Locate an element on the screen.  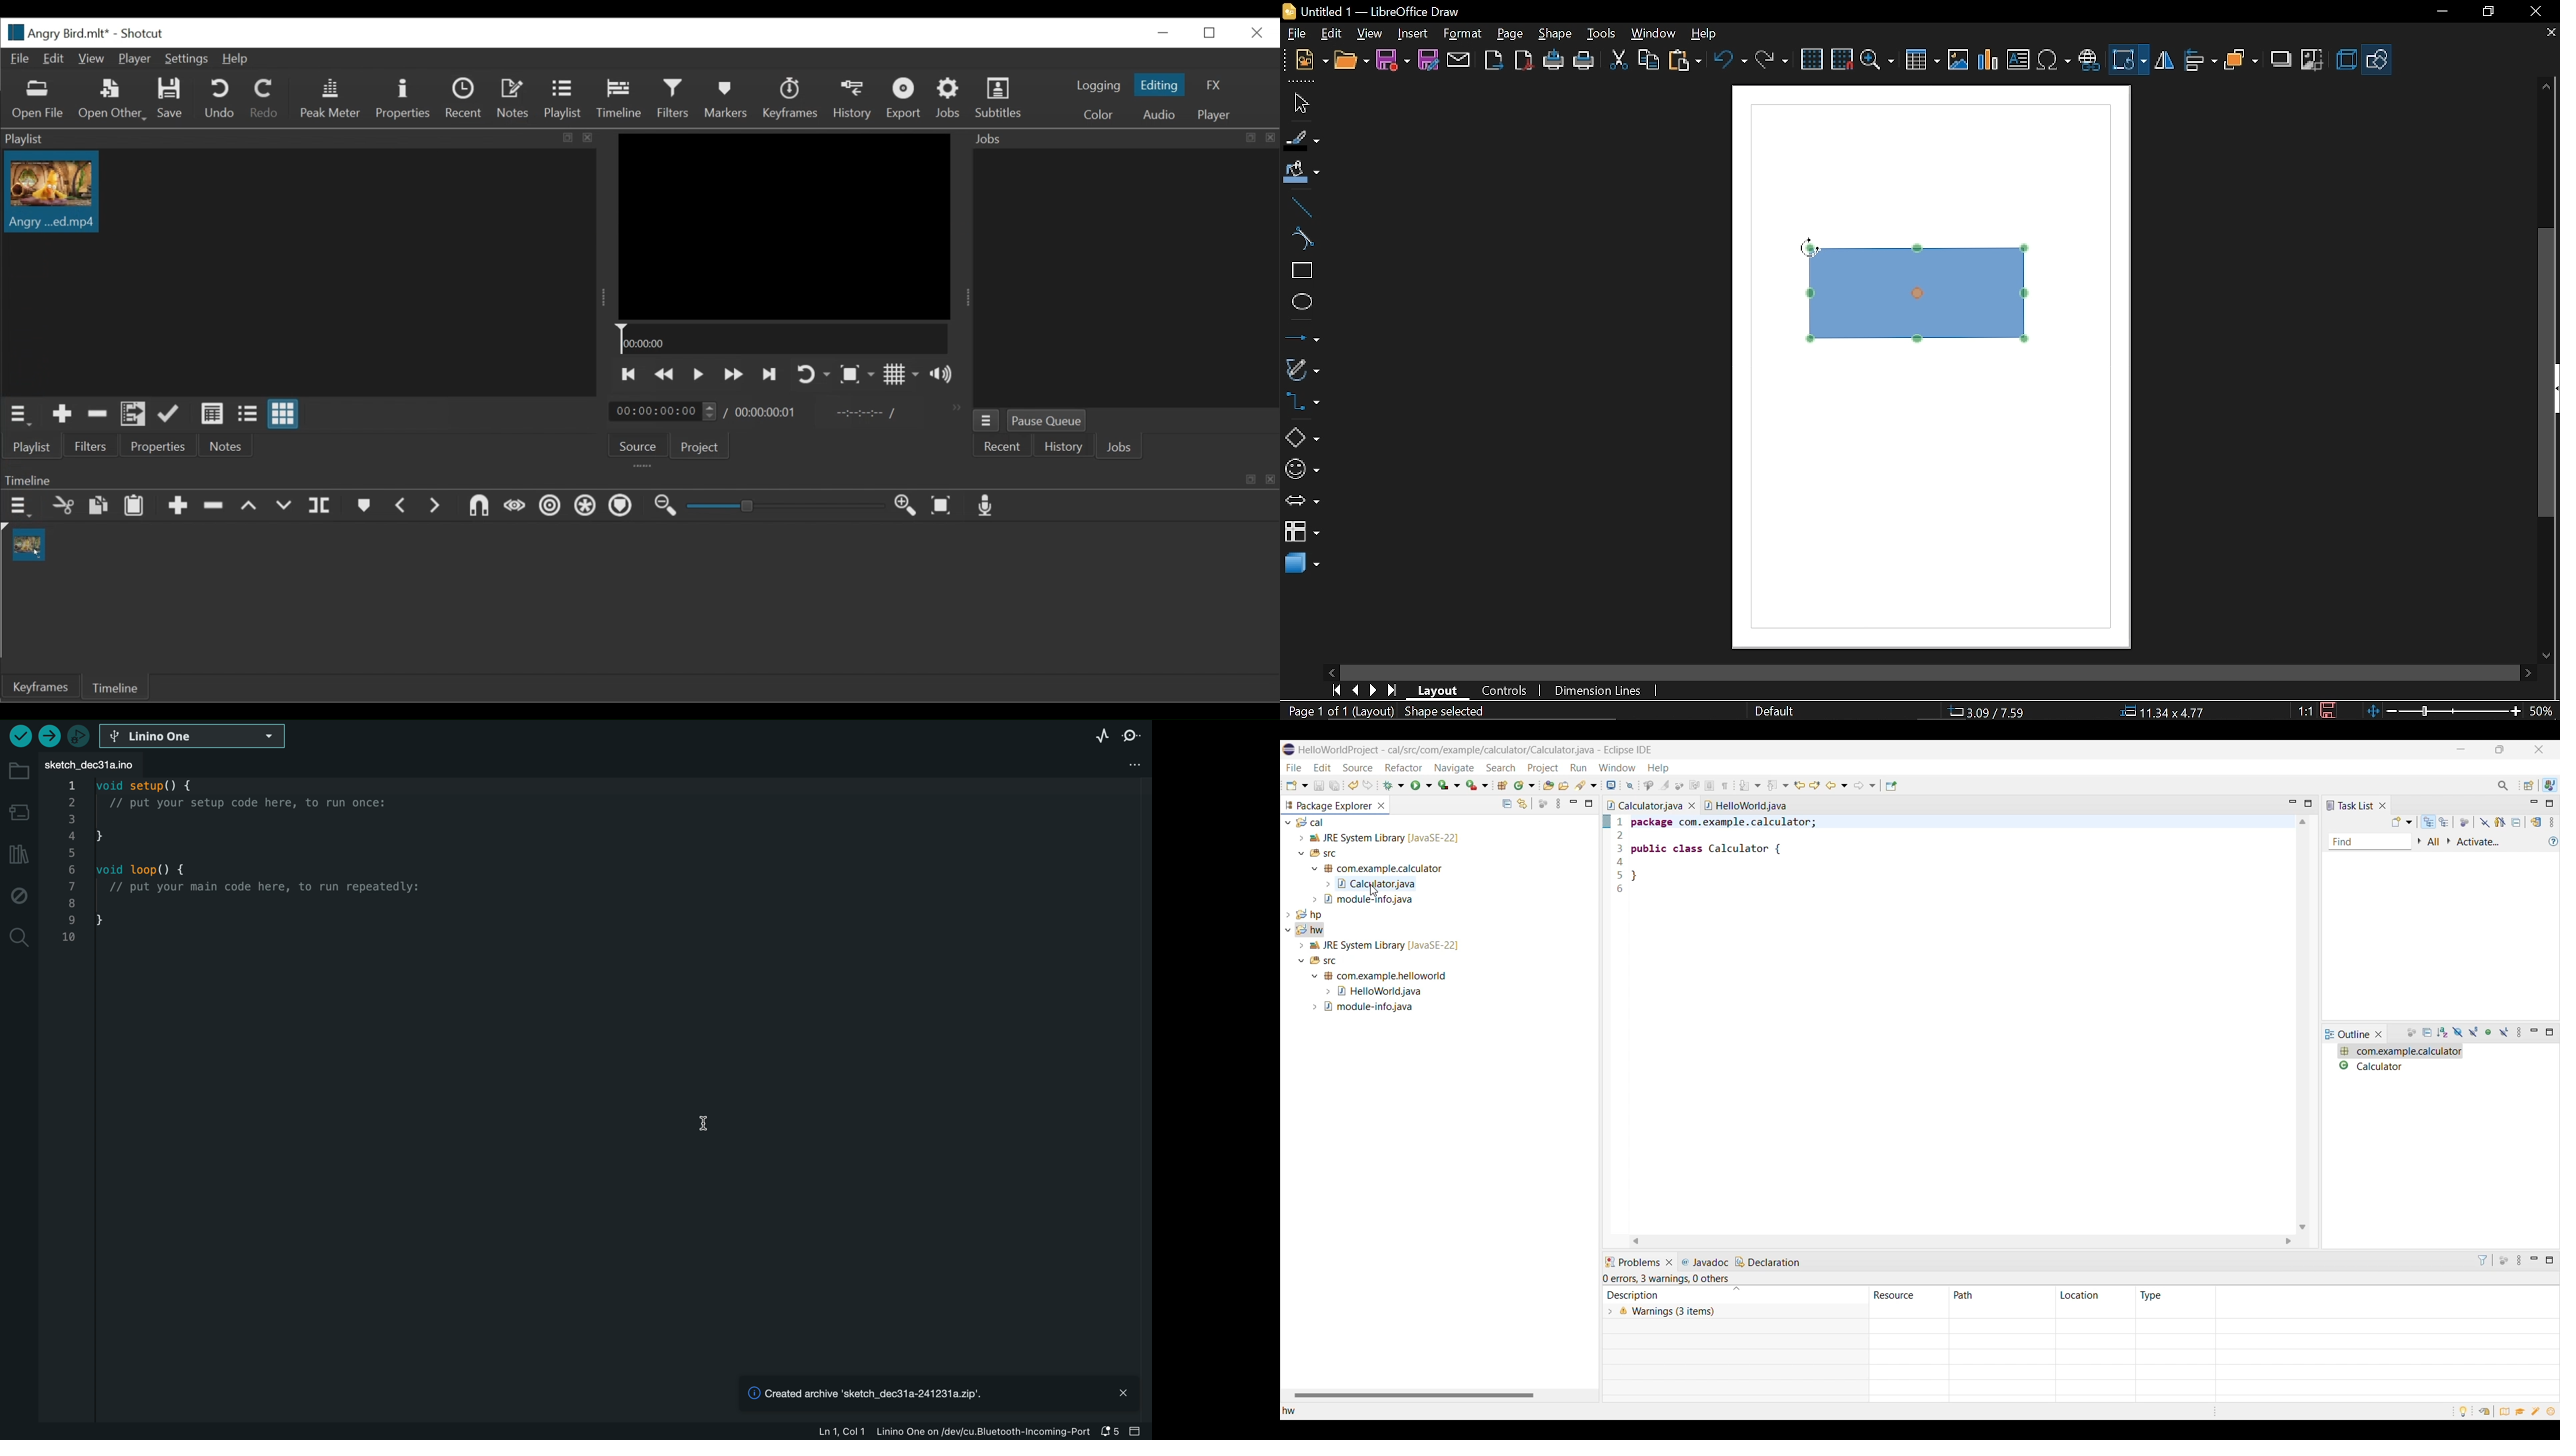
Add the Source to the playlist is located at coordinates (61, 414).